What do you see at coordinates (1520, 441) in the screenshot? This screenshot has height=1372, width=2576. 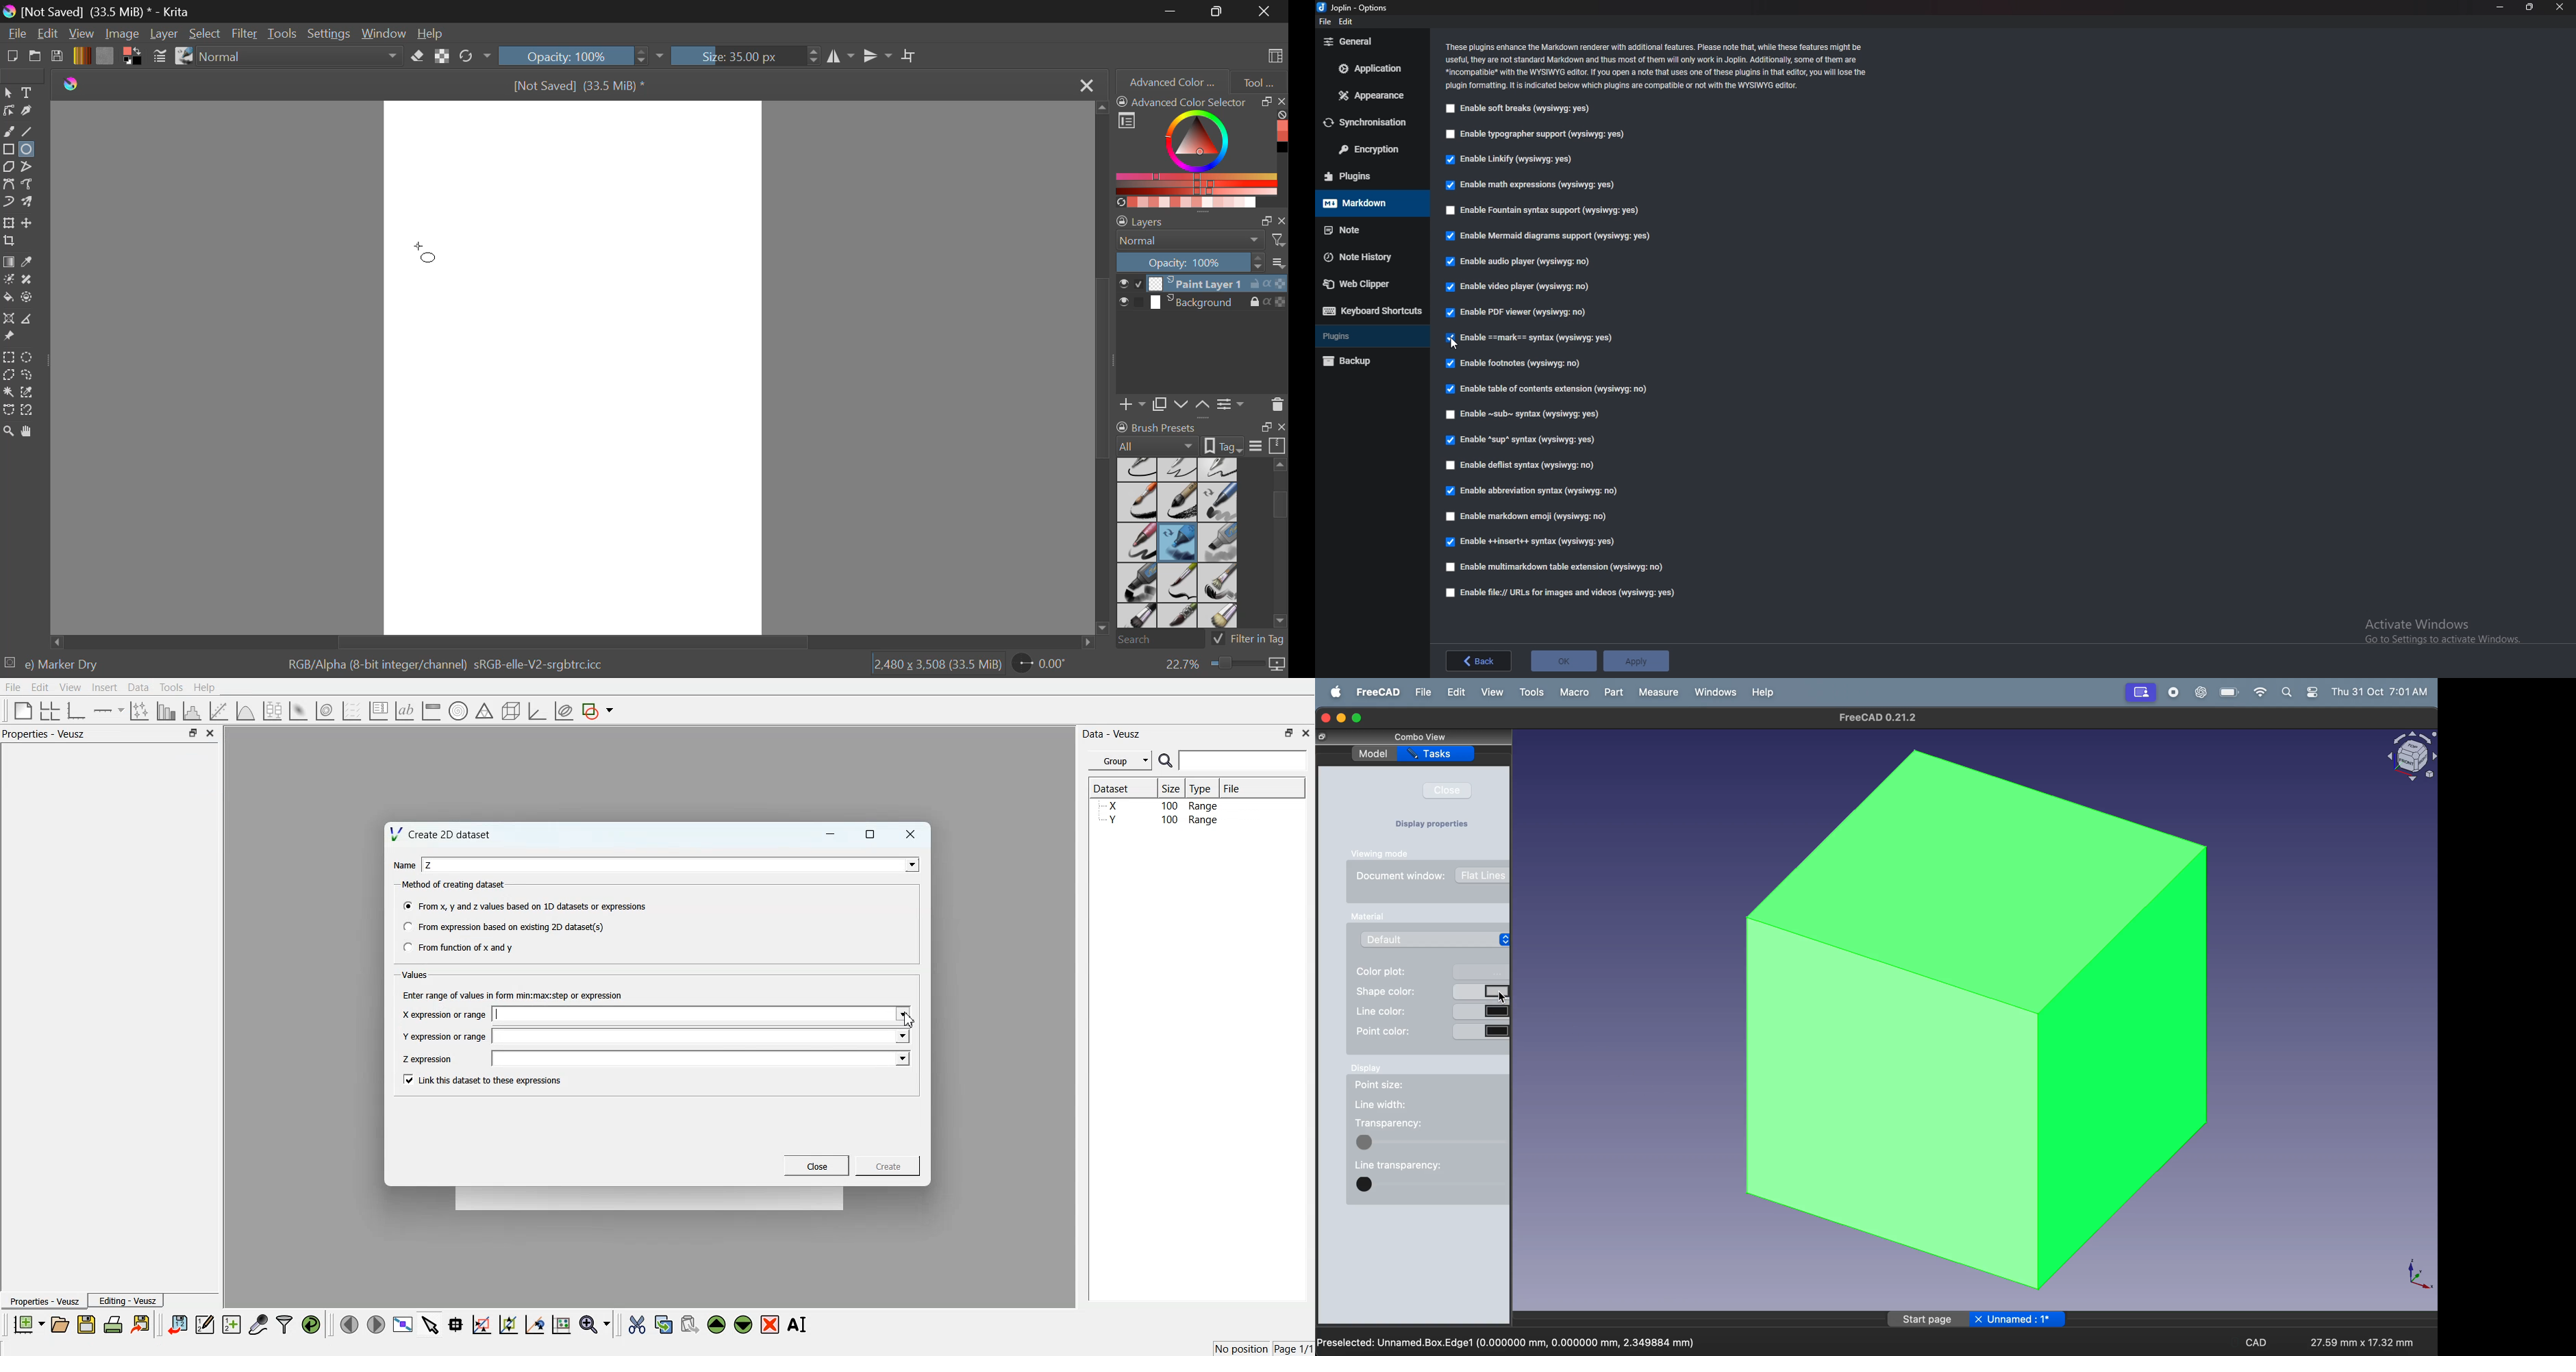 I see `Enable sup syntax` at bounding box center [1520, 441].